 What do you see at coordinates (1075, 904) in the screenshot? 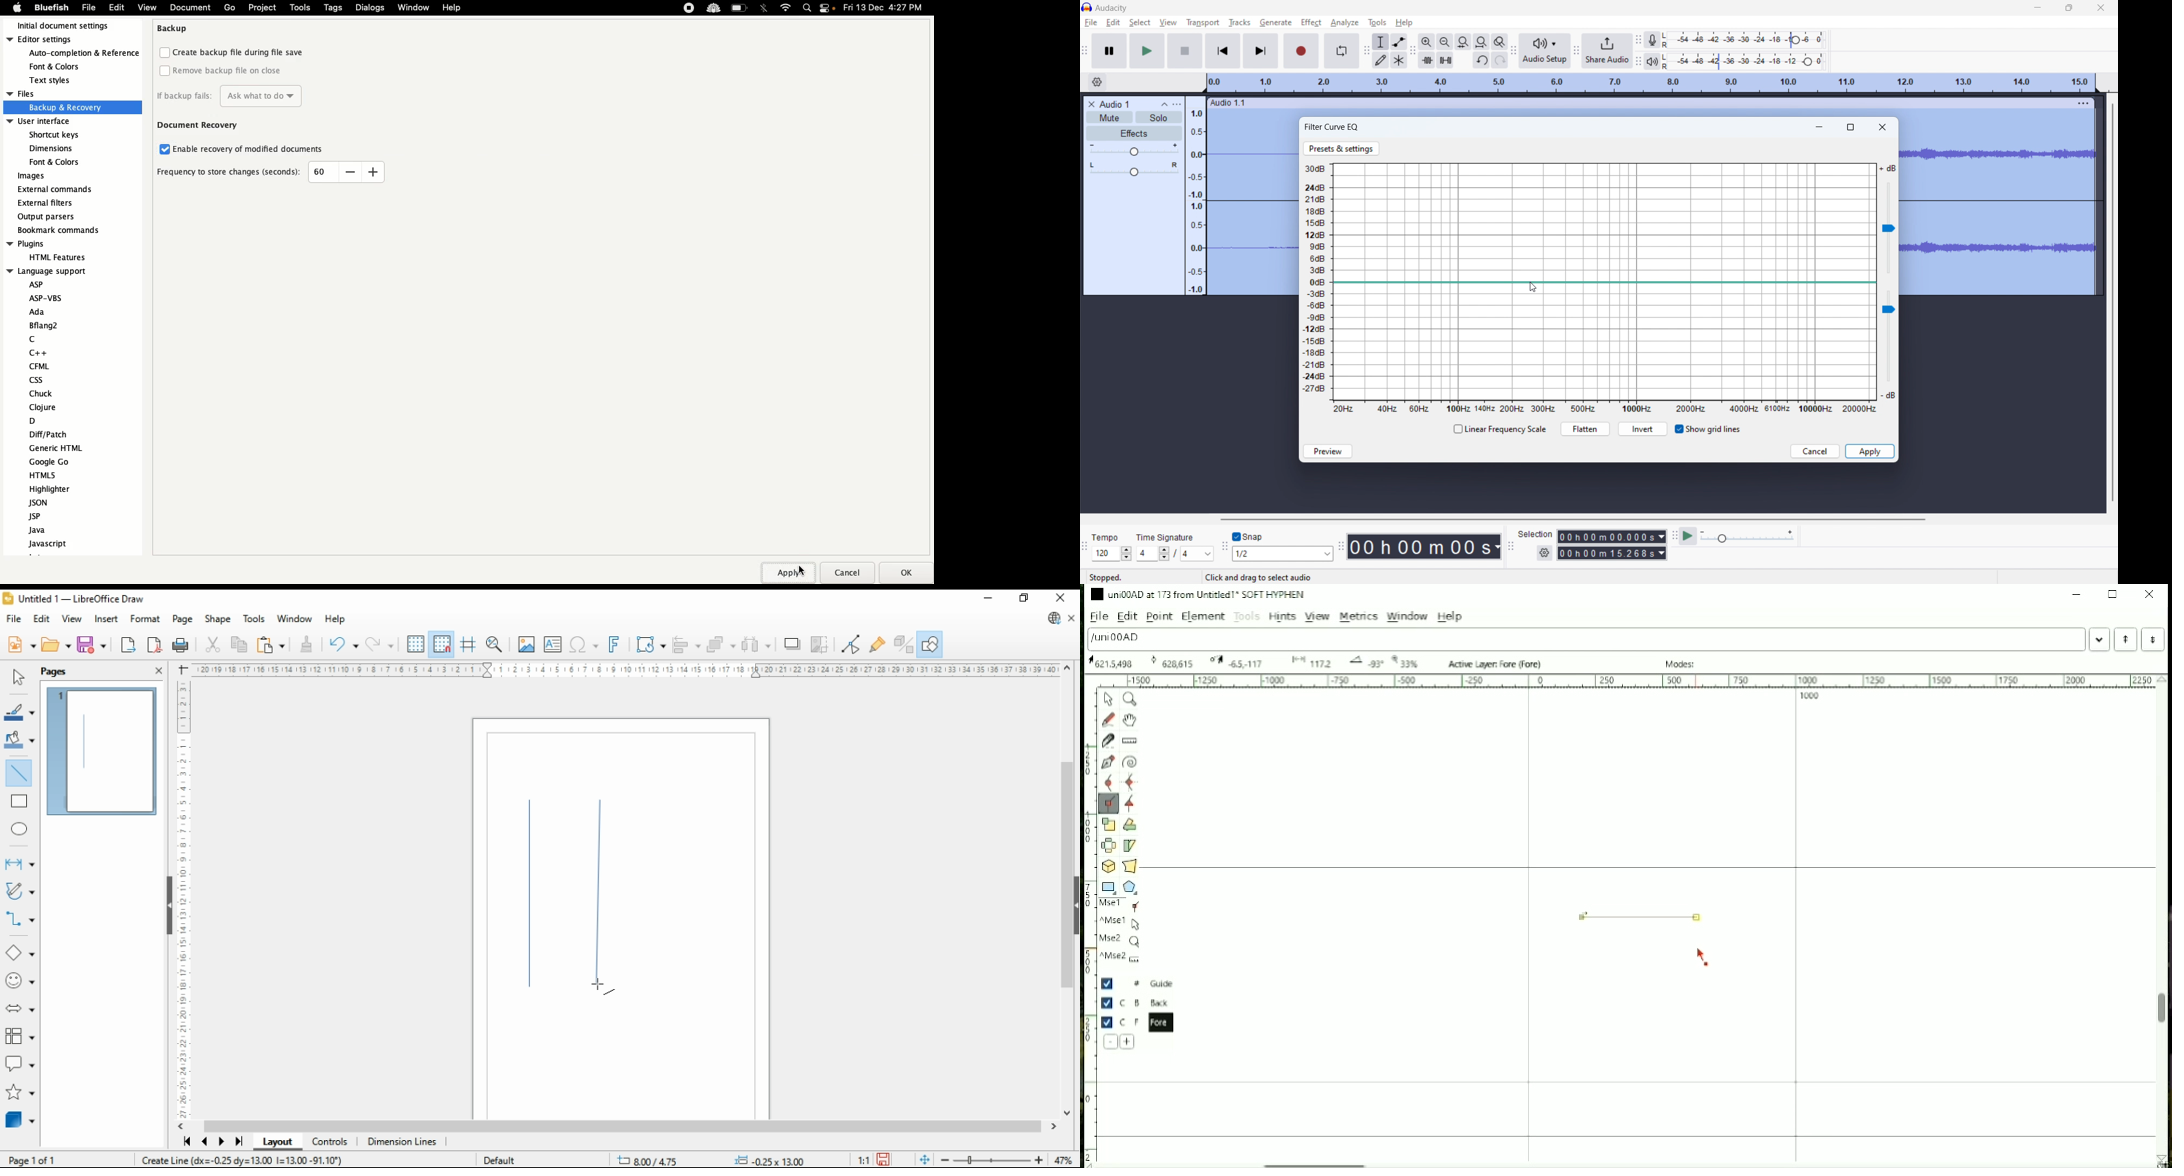
I see `collapse` at bounding box center [1075, 904].